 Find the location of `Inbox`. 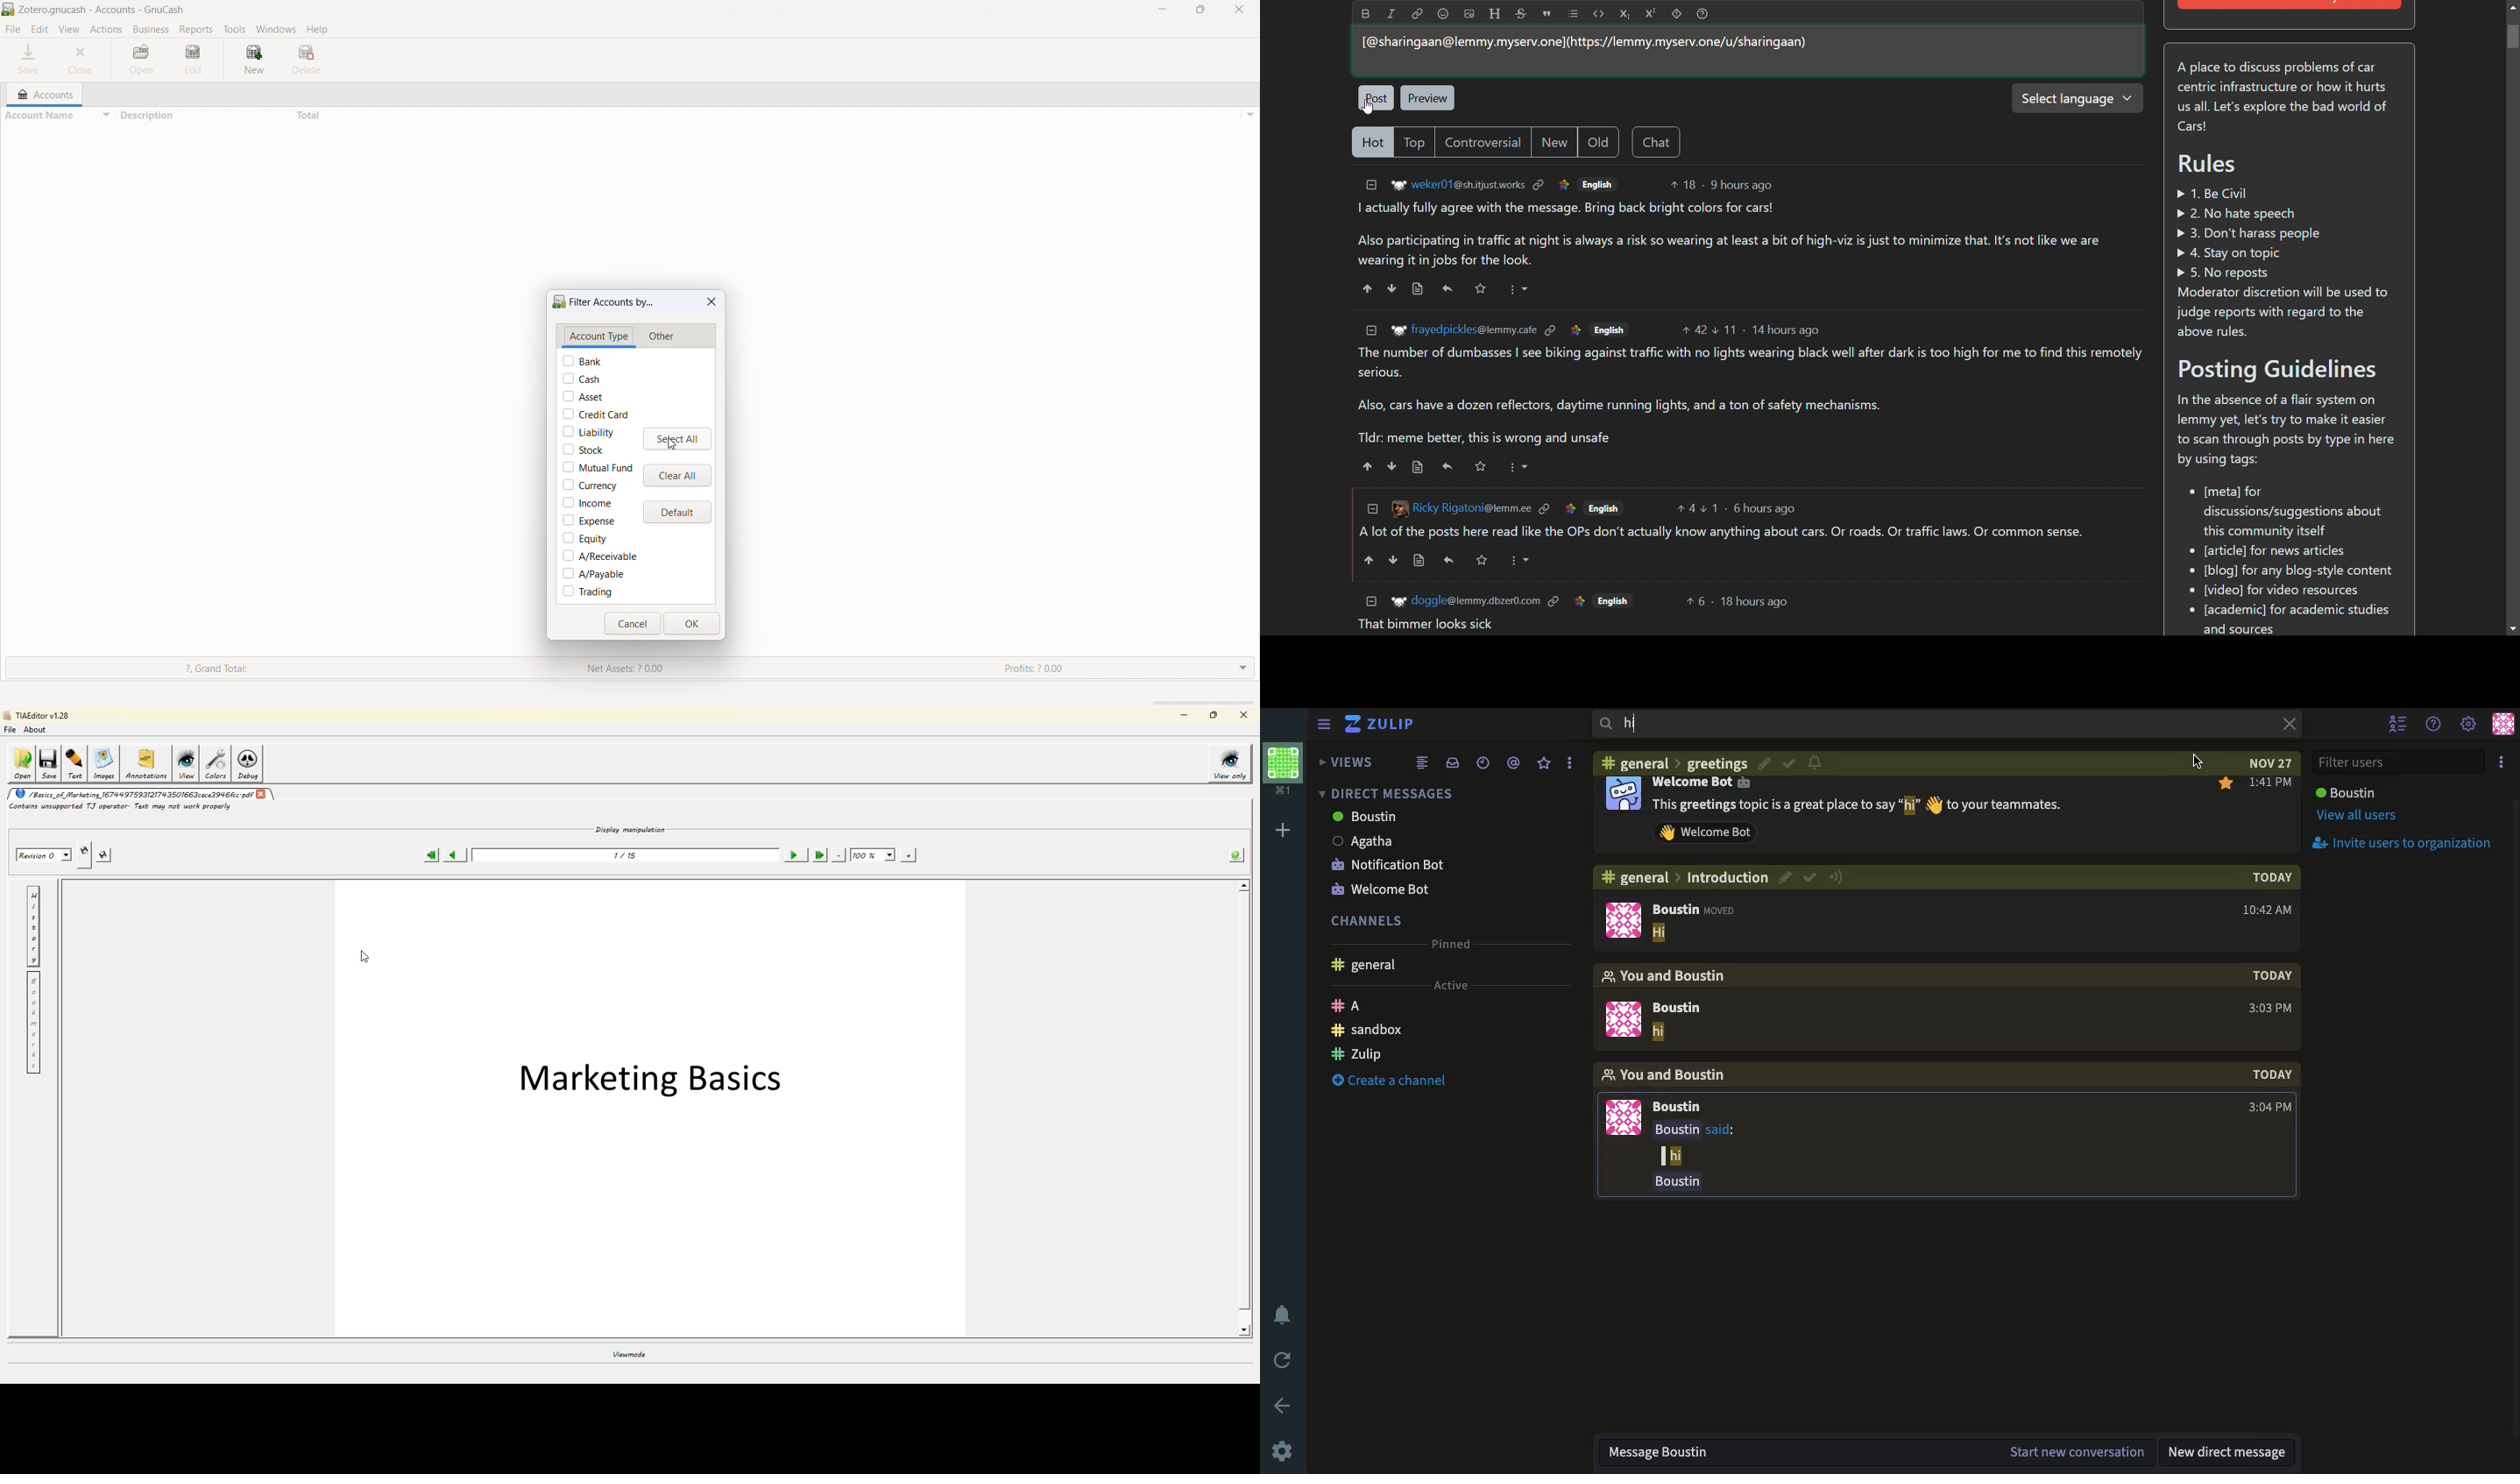

Inbox is located at coordinates (1449, 763).